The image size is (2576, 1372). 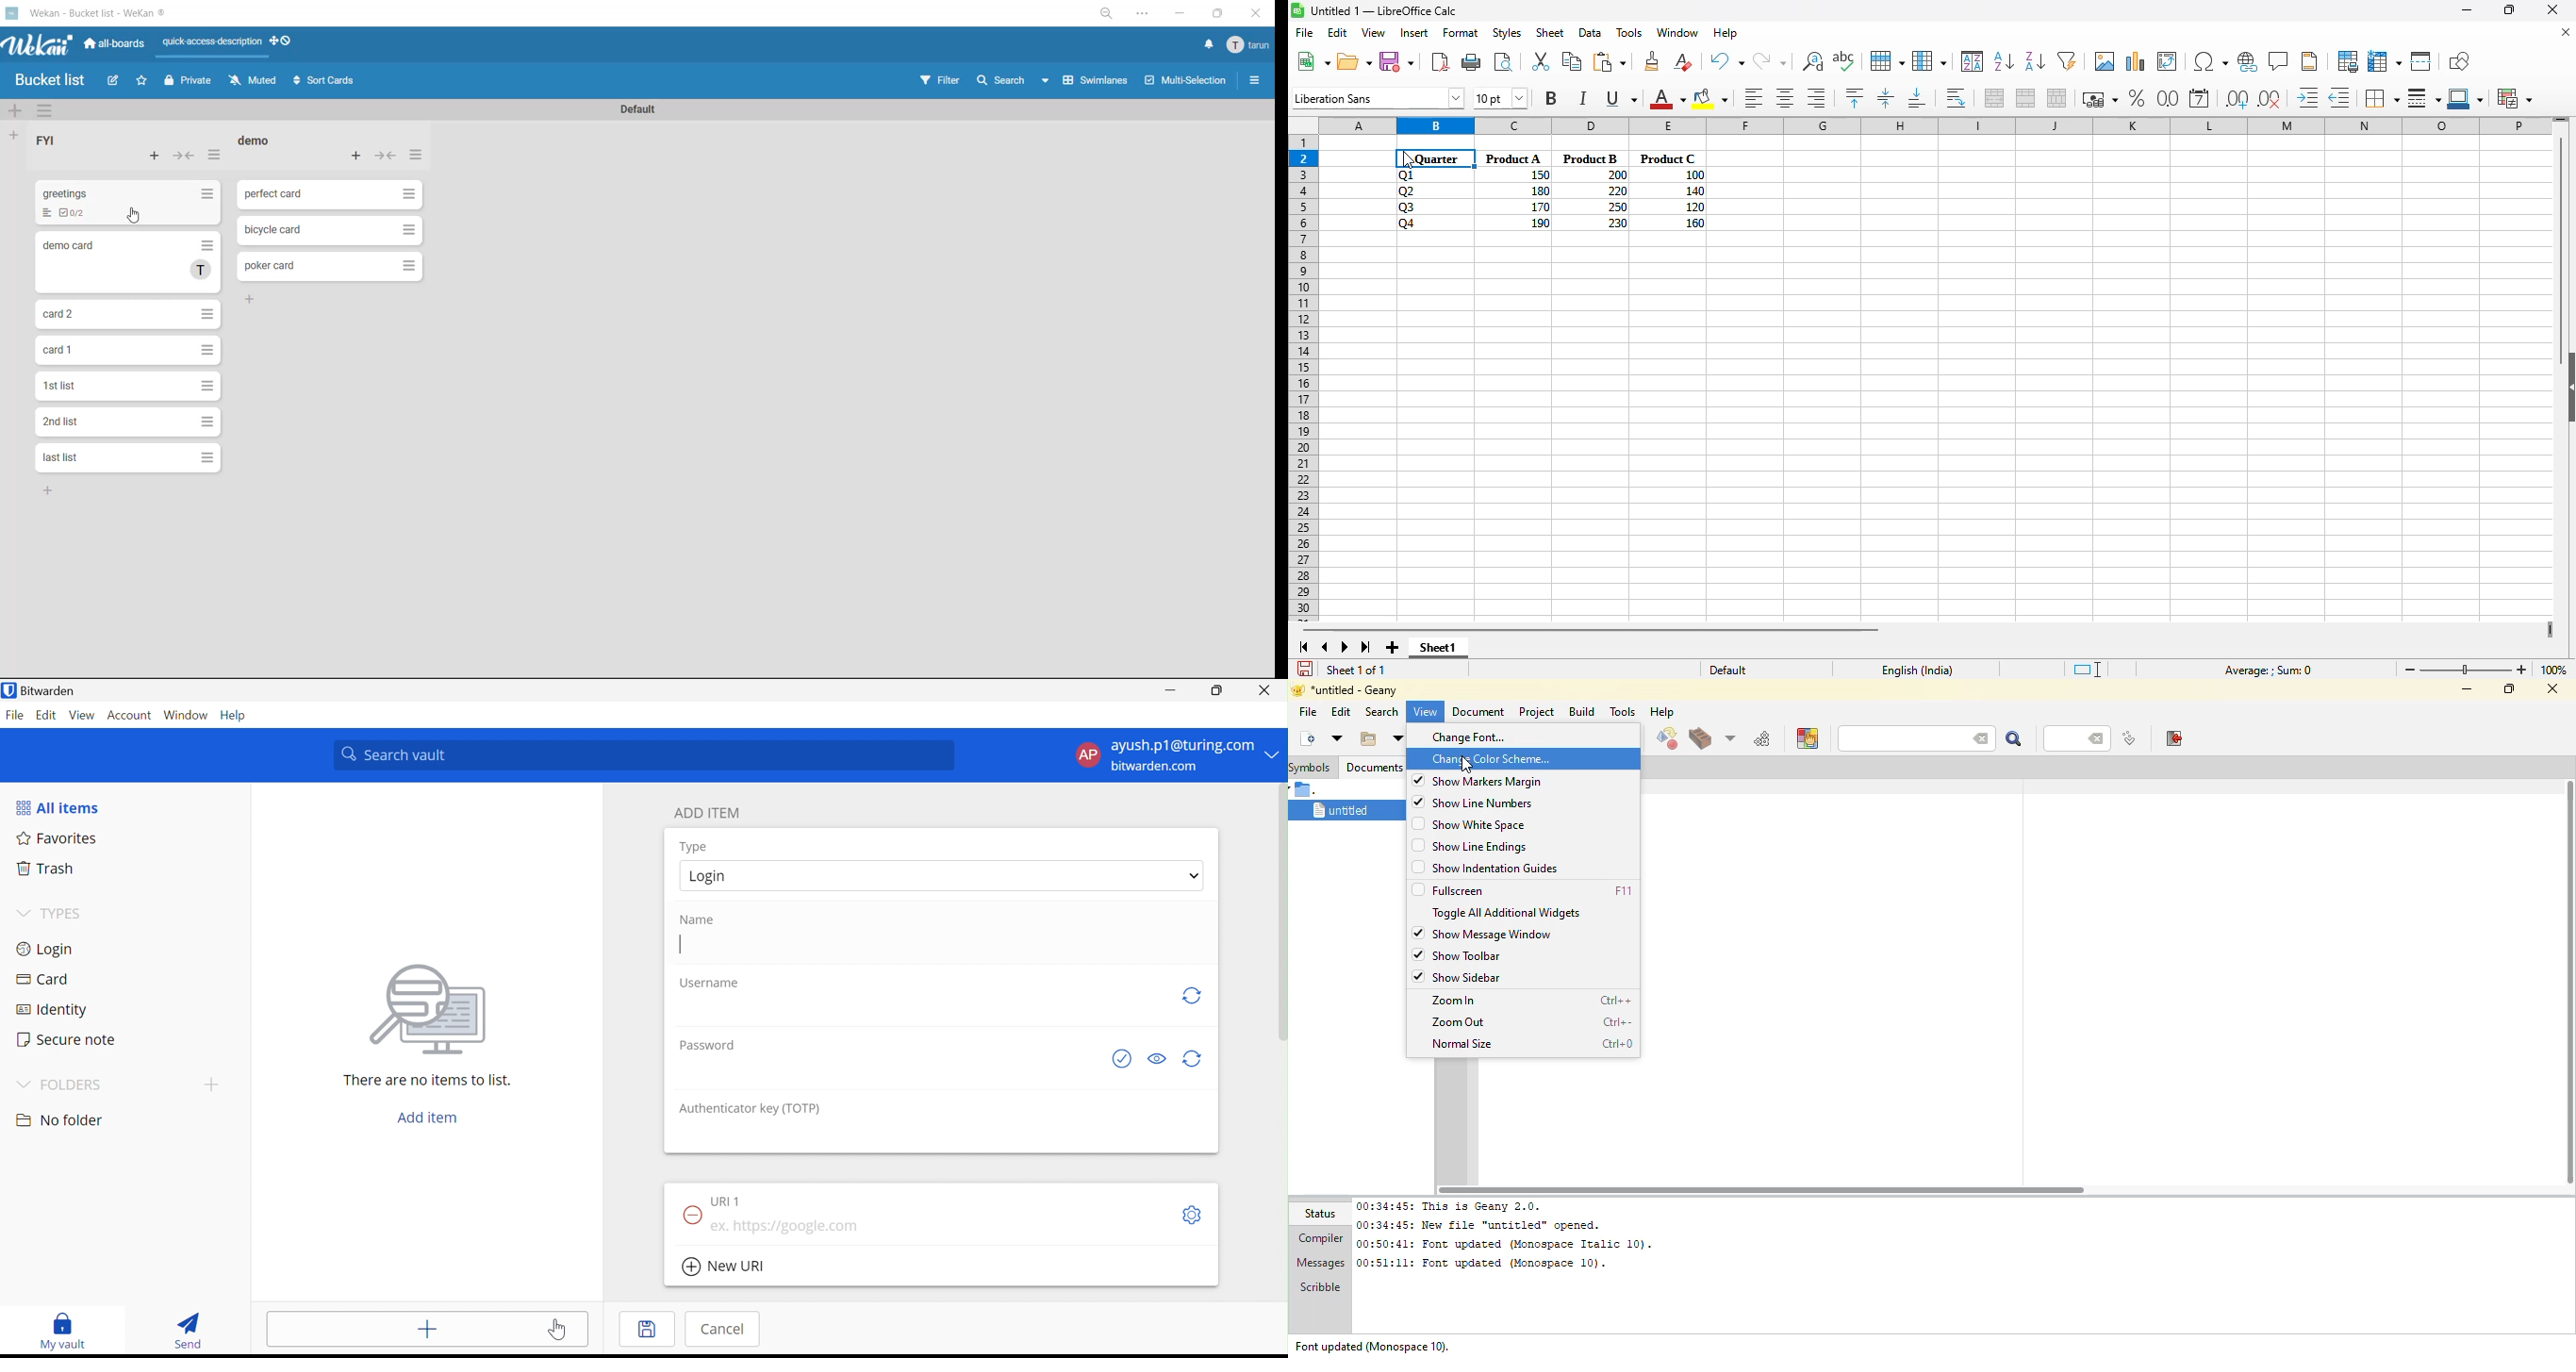 What do you see at coordinates (1414, 33) in the screenshot?
I see `insert` at bounding box center [1414, 33].